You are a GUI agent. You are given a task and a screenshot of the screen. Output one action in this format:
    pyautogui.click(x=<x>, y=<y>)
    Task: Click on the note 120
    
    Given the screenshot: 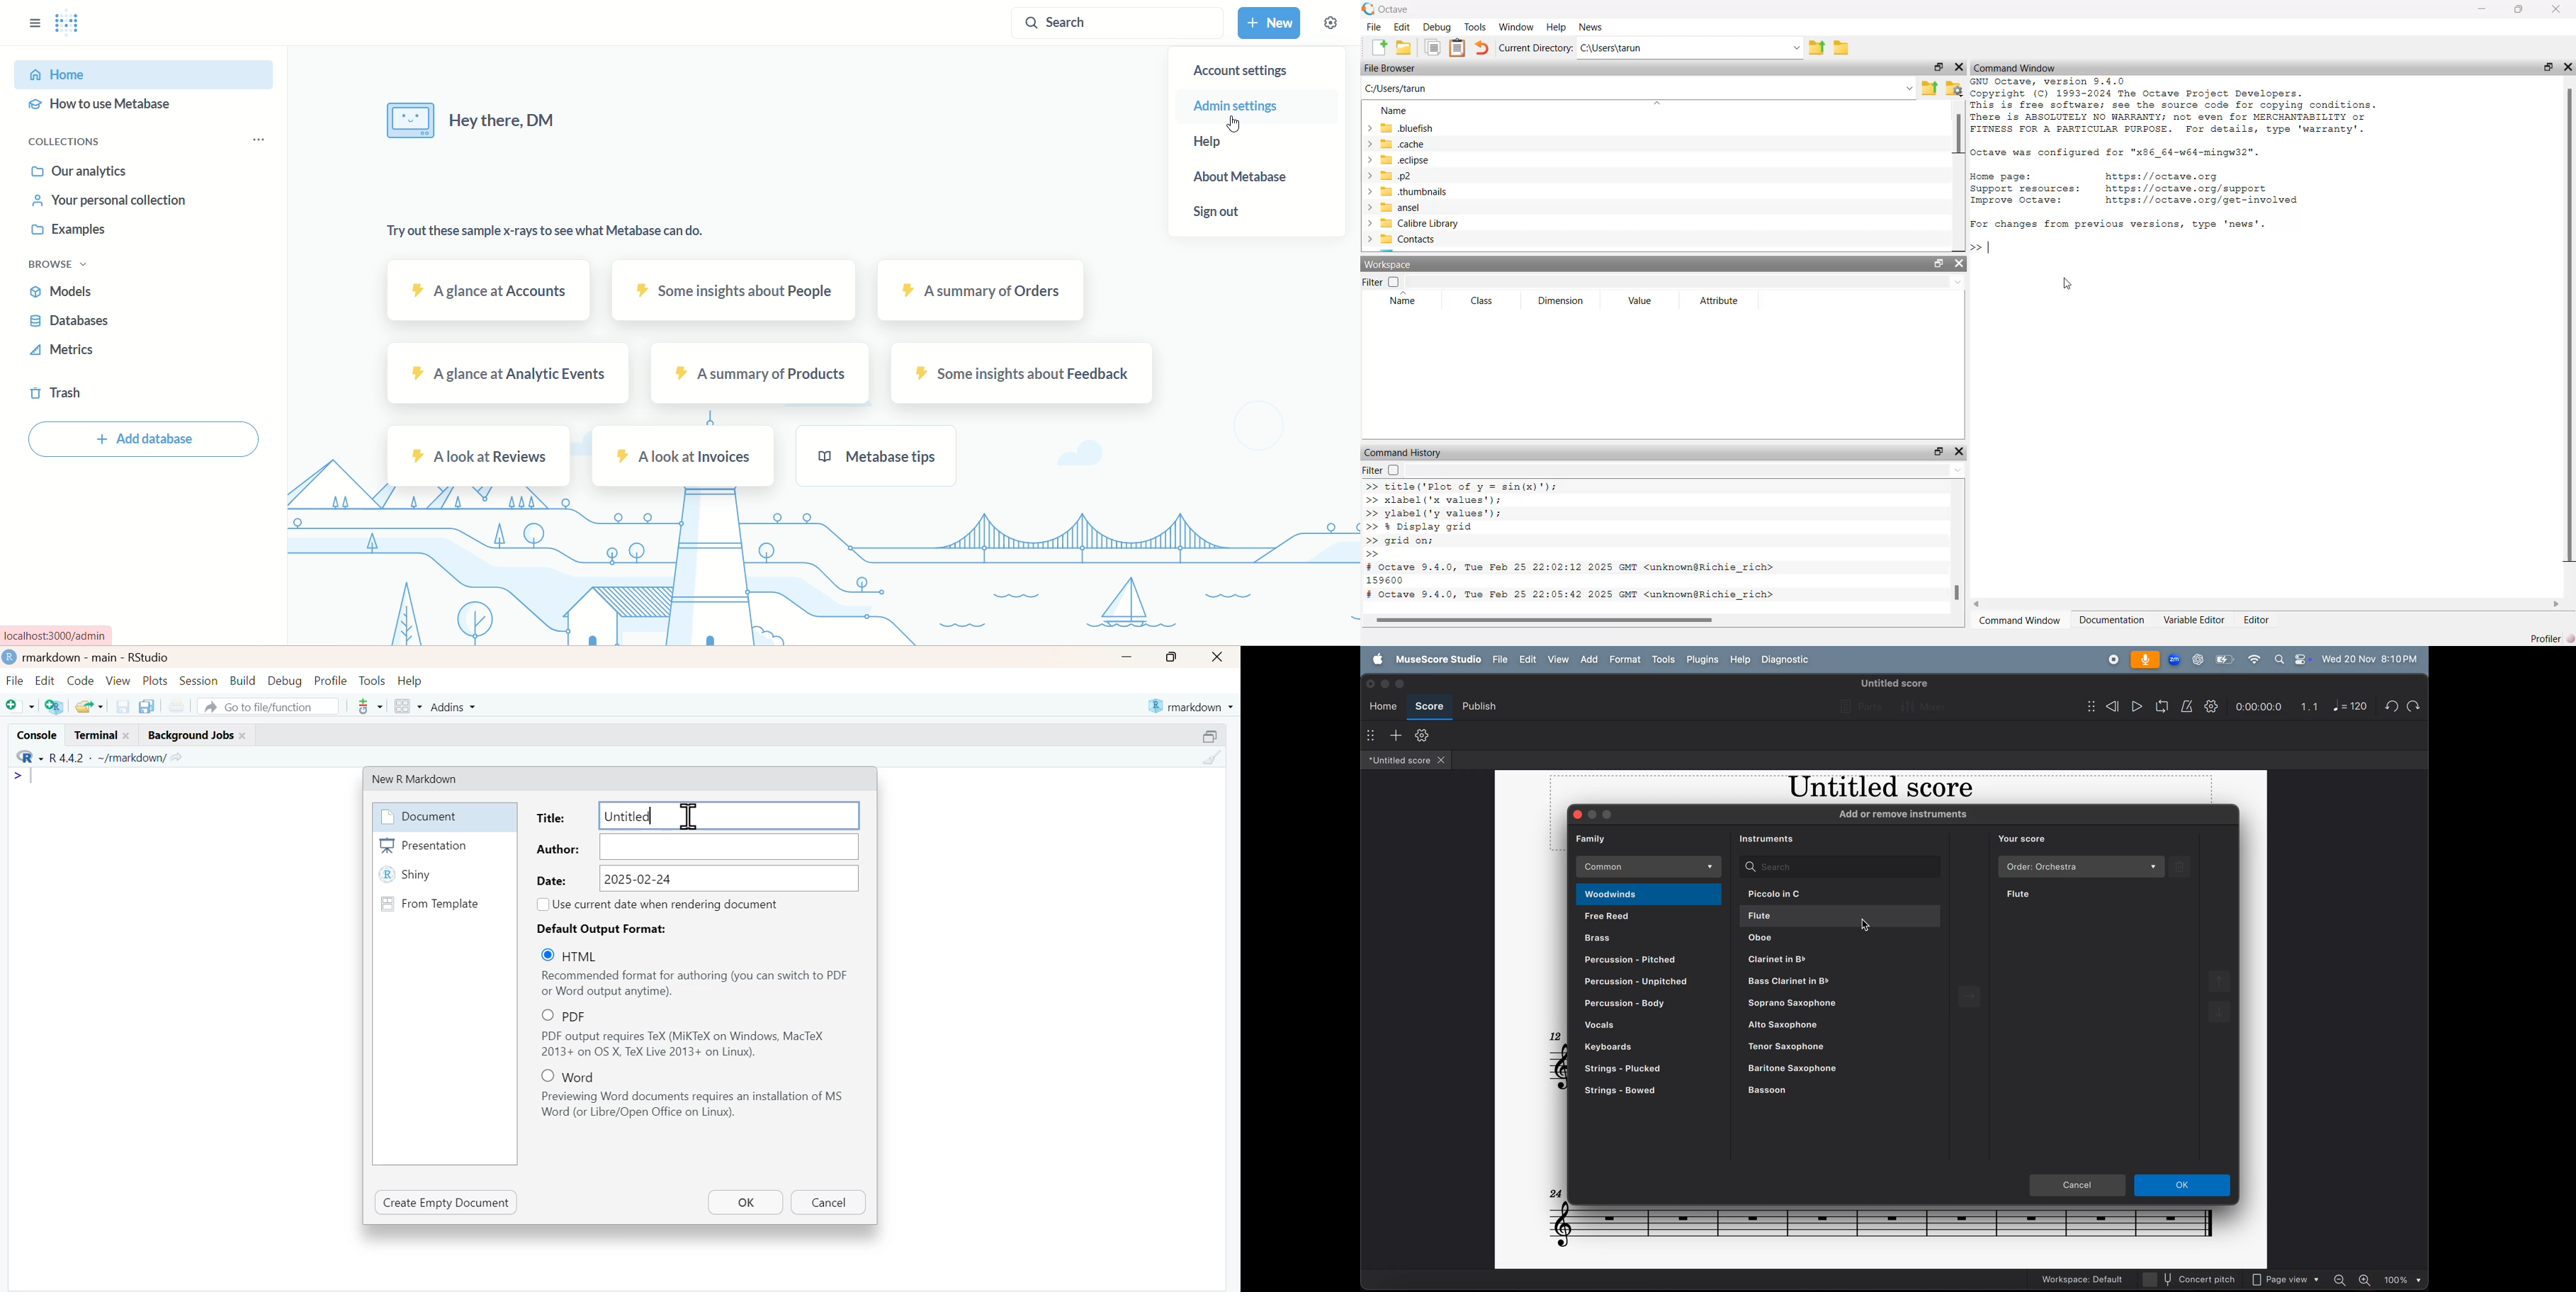 What is the action you would take?
    pyautogui.click(x=2349, y=706)
    